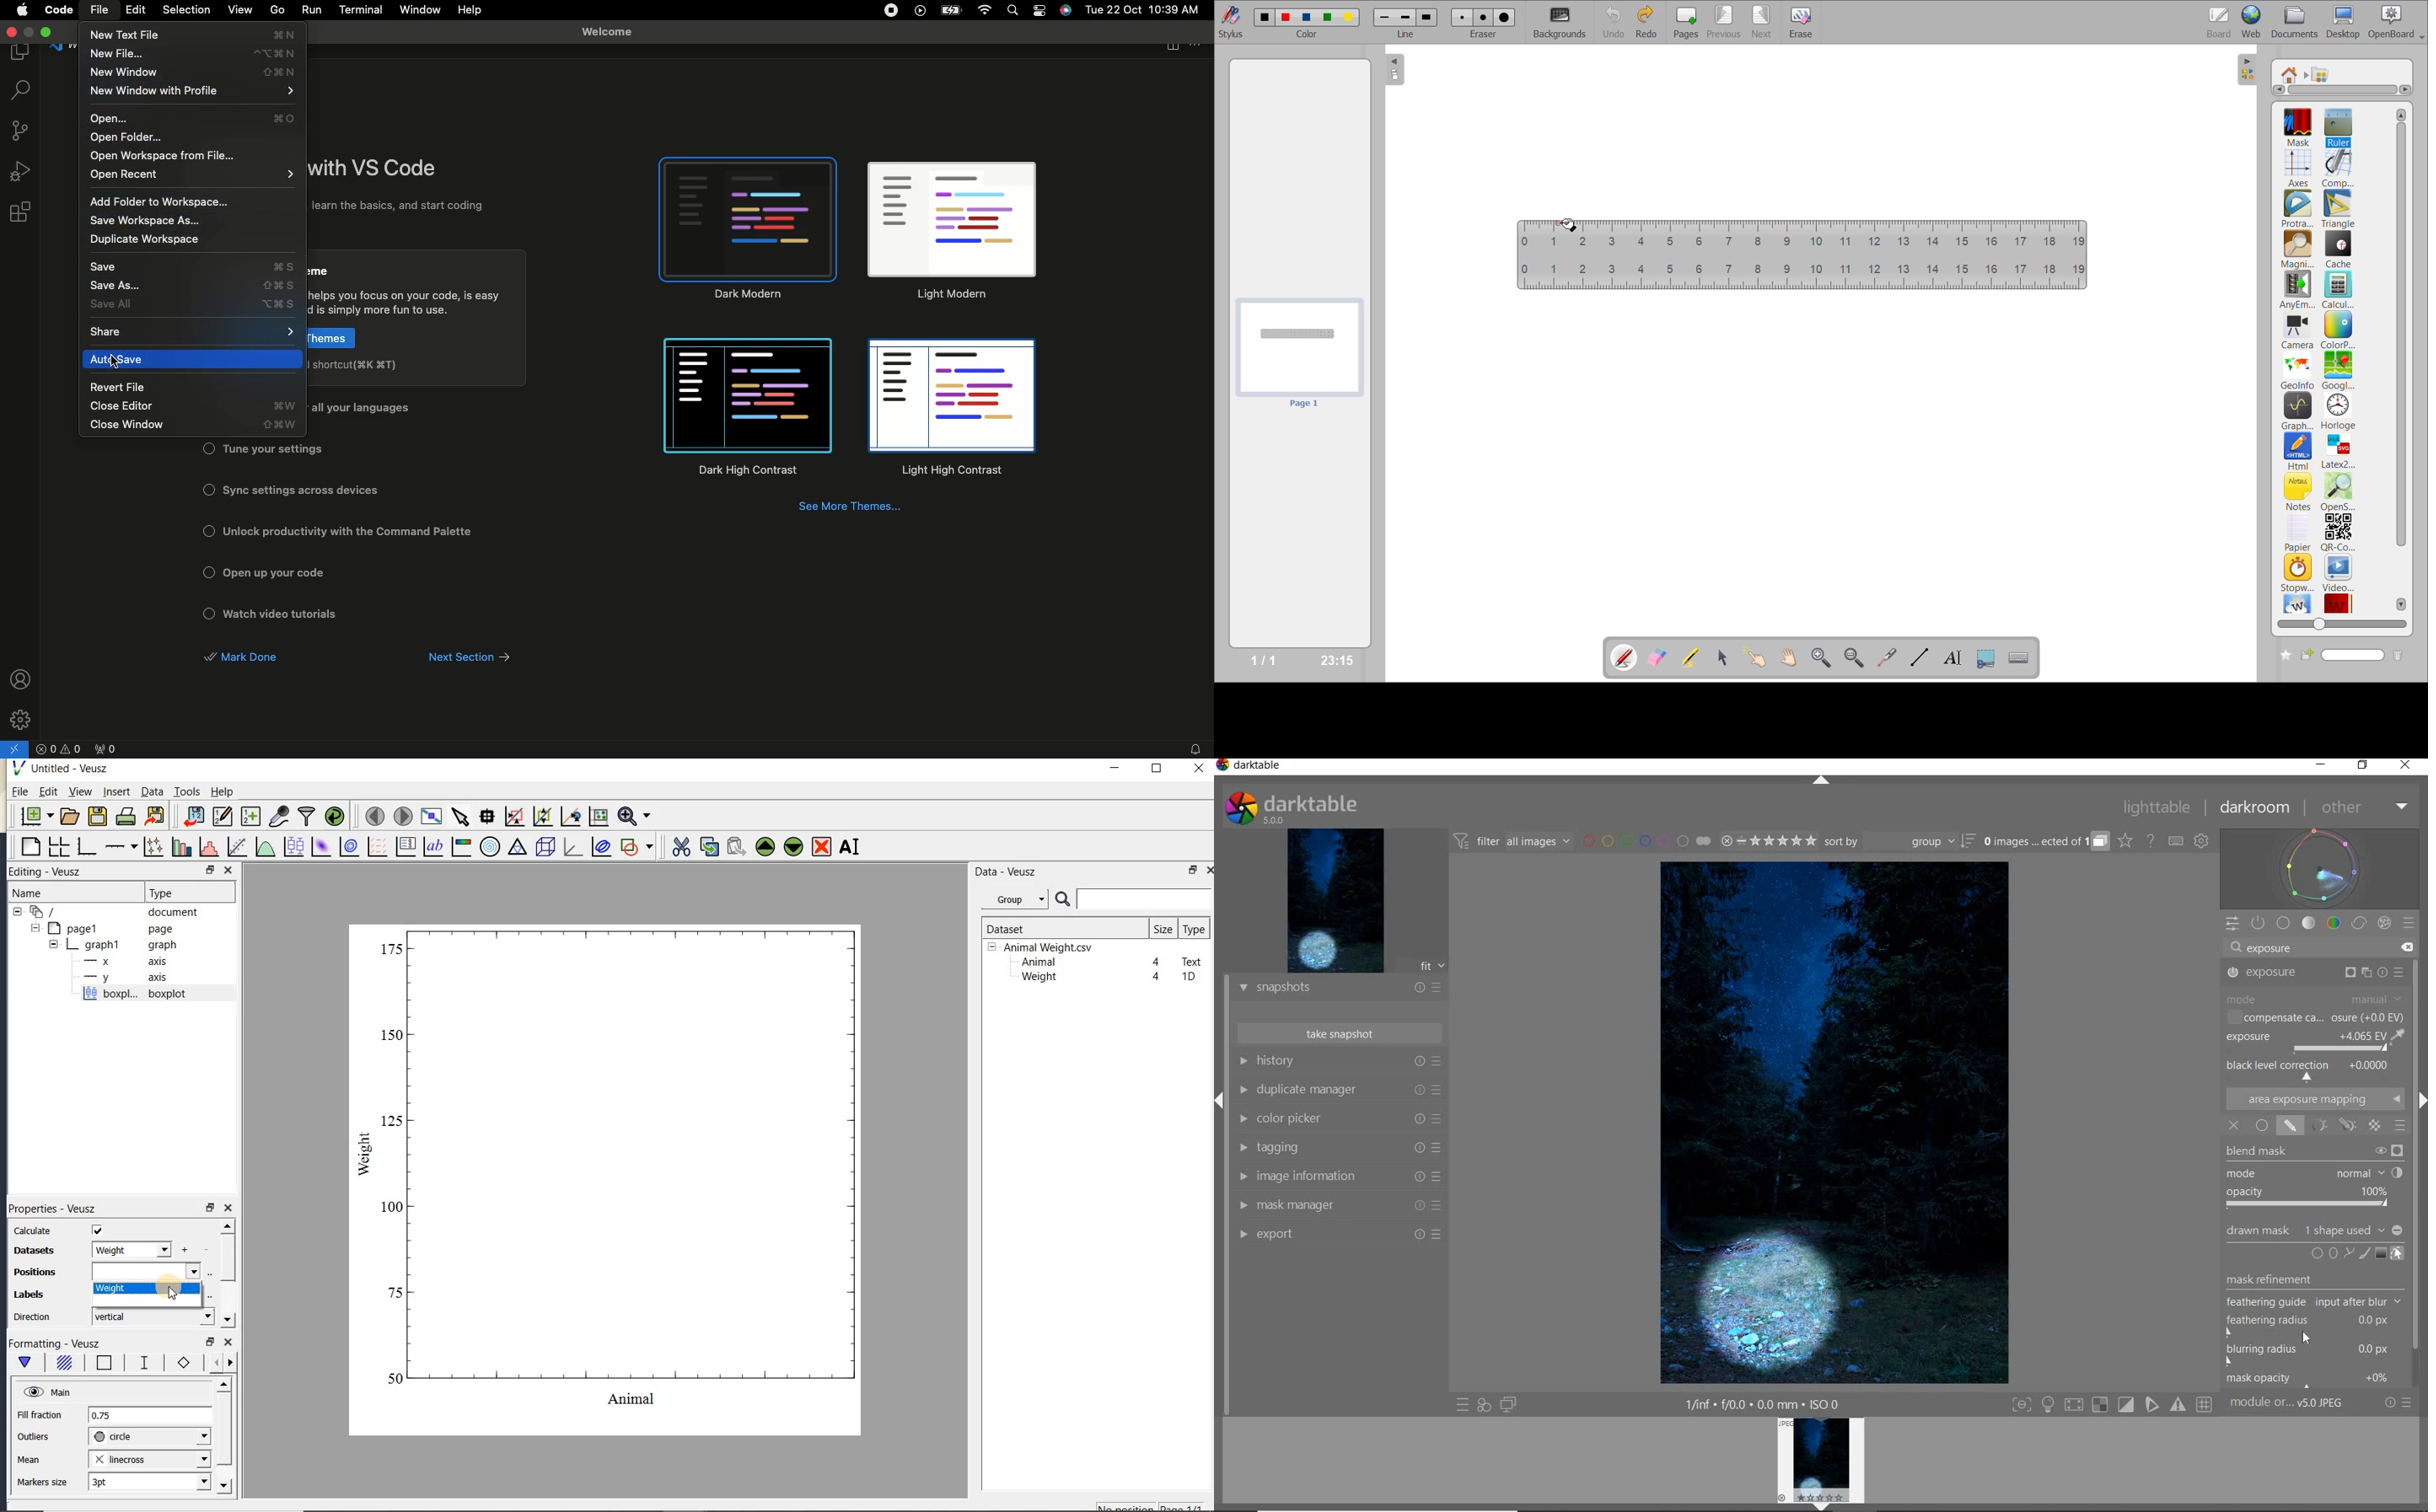 This screenshot has height=1512, width=2436. I want to click on undo, so click(1615, 21).